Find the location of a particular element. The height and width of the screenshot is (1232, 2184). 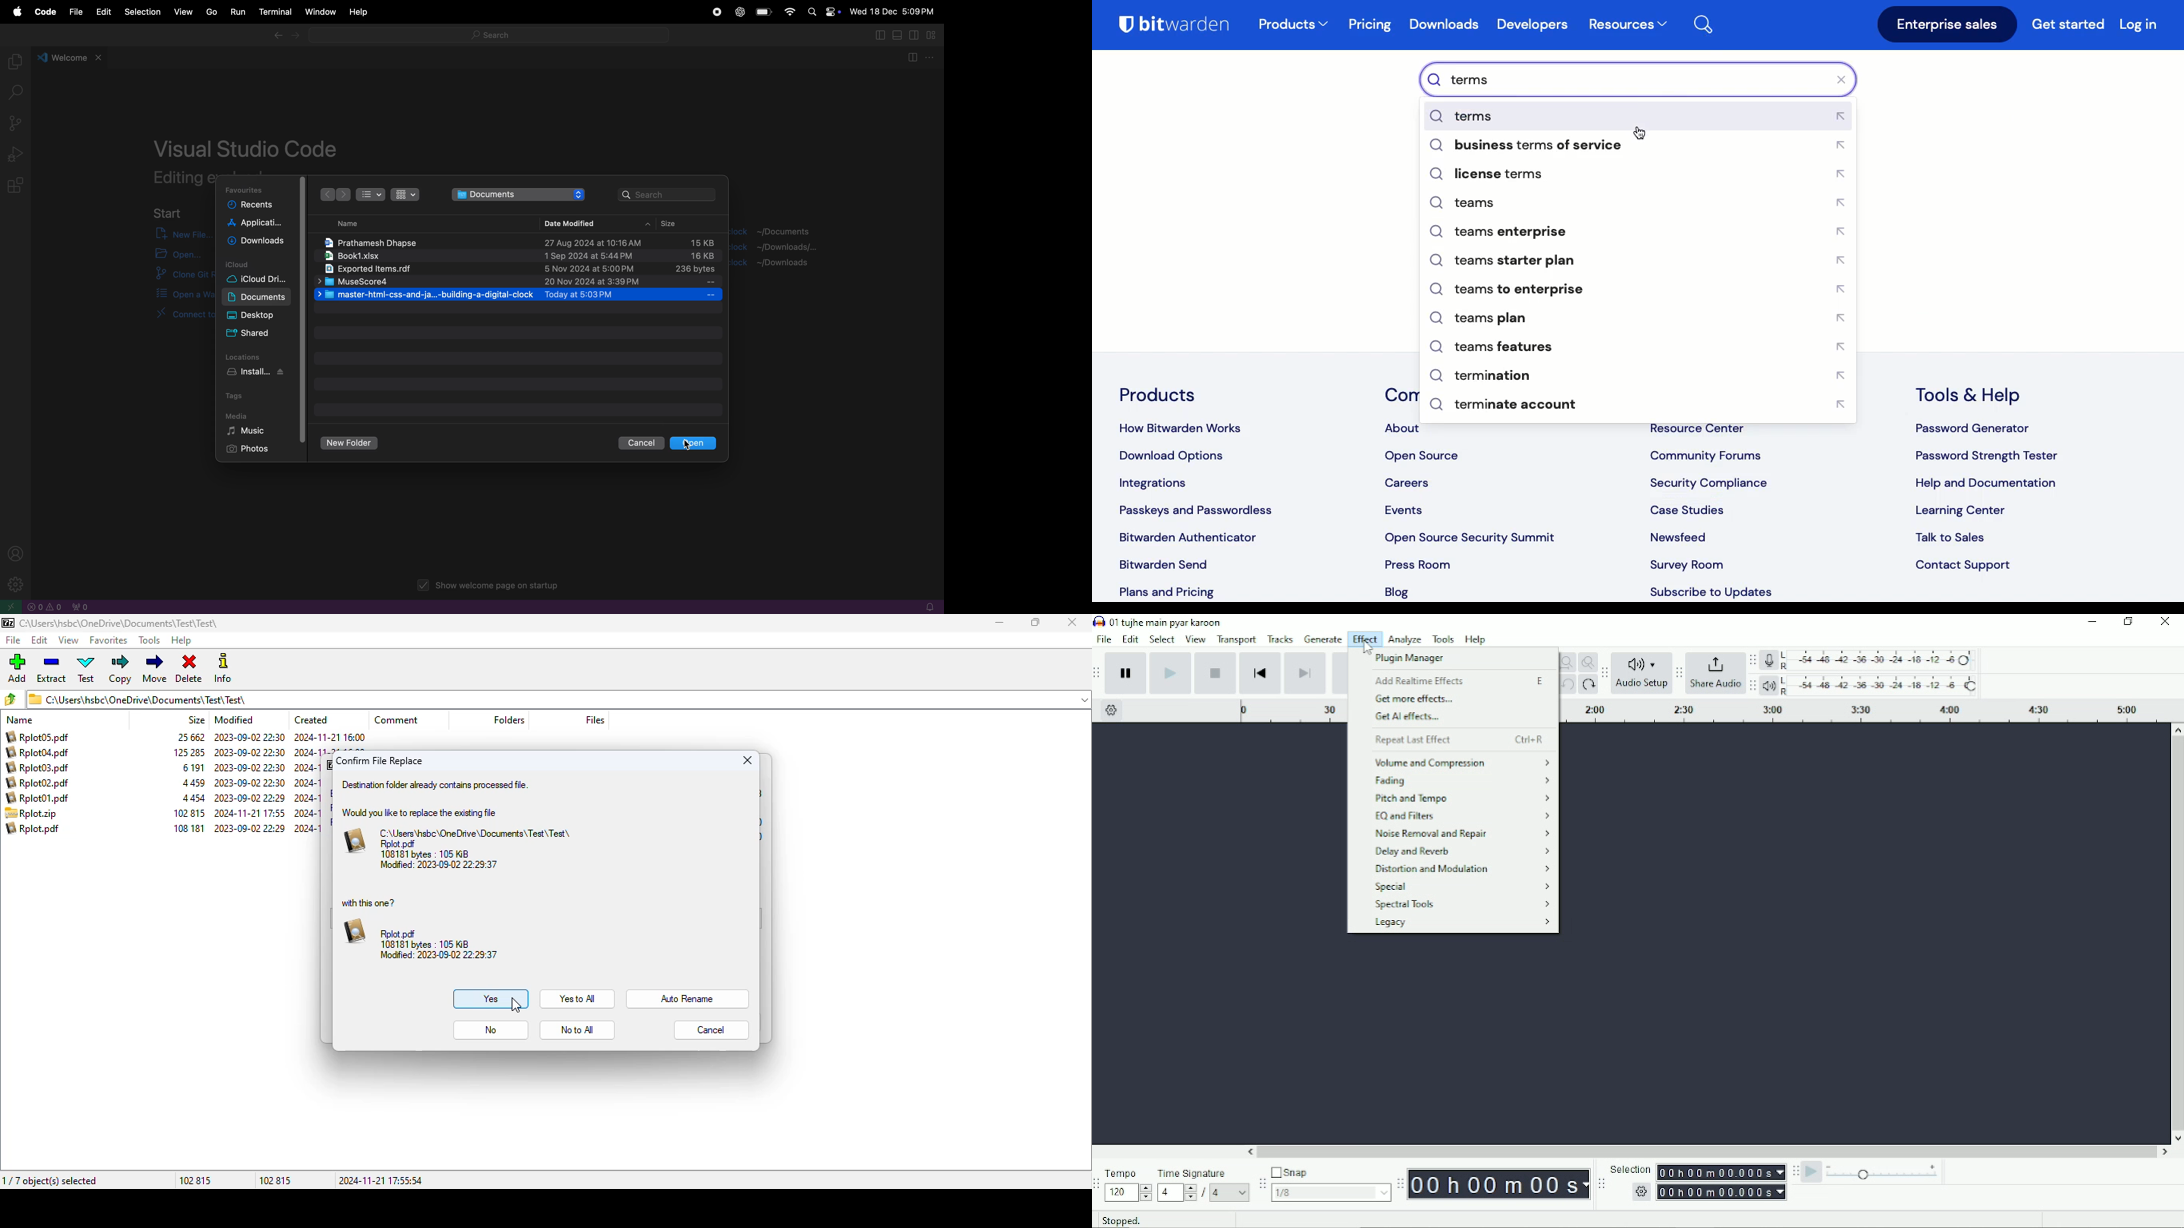

teams plan is located at coordinates (1642, 318).